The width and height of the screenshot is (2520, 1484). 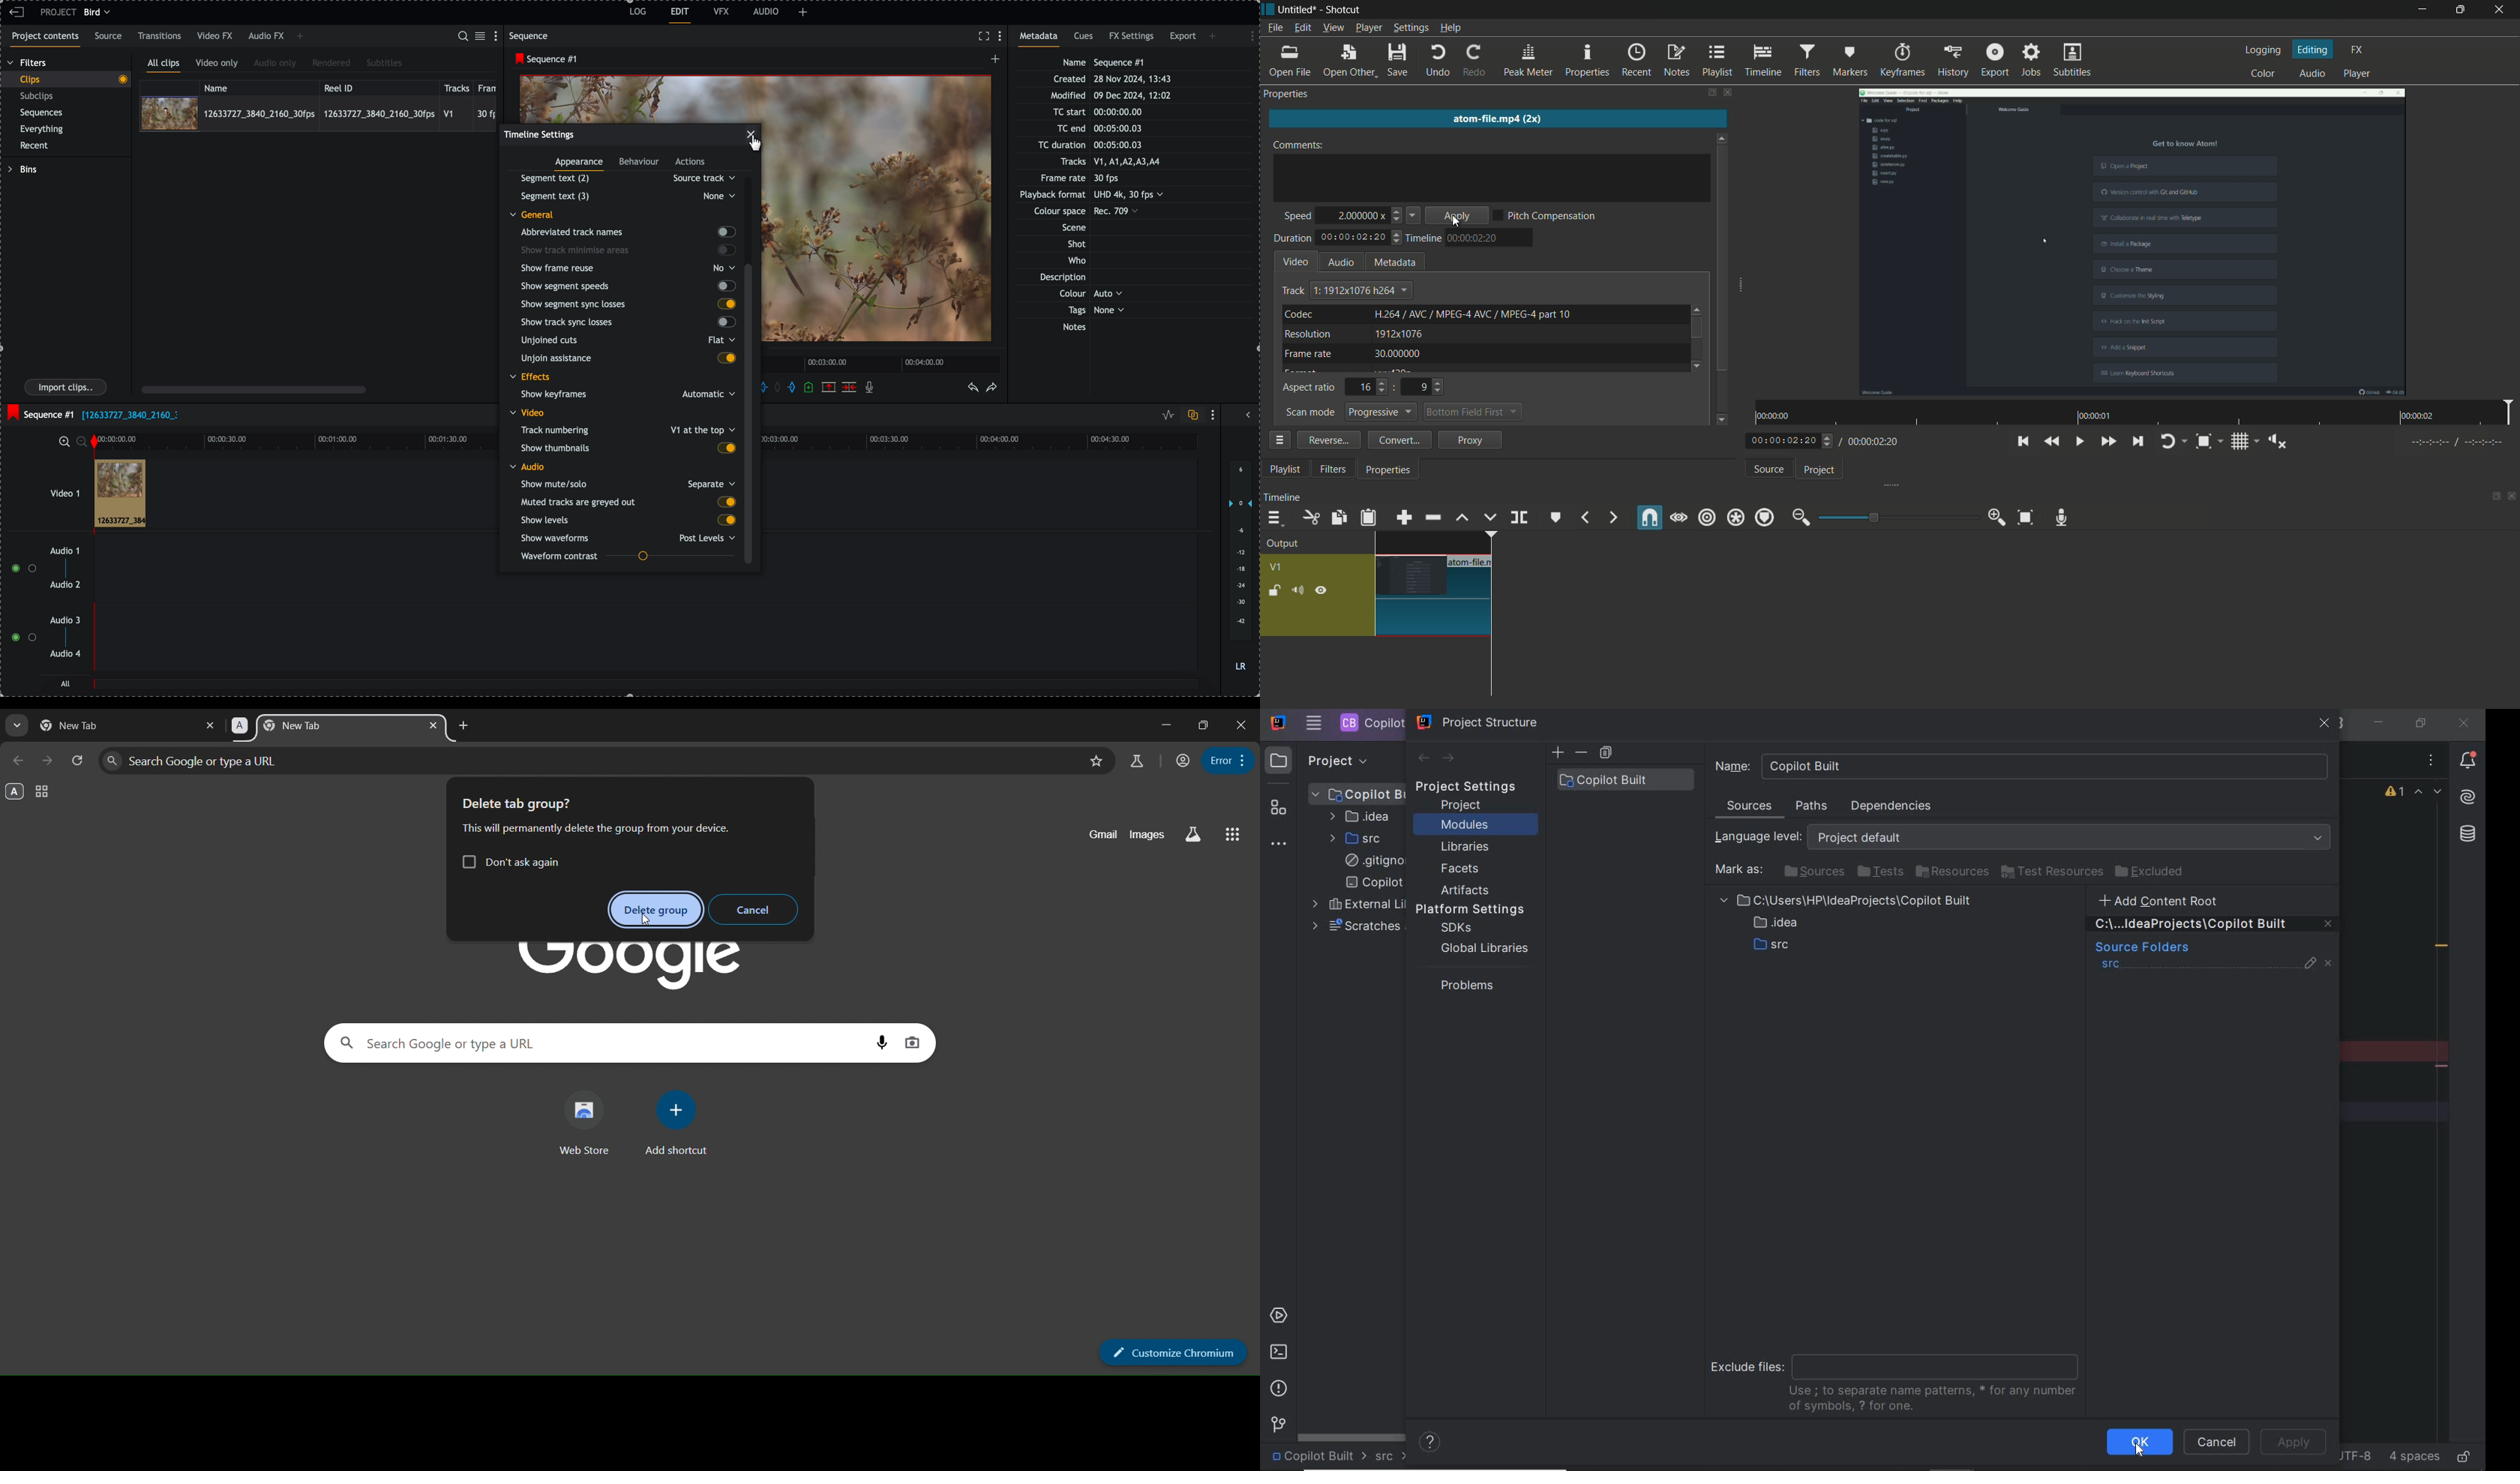 I want to click on cues, so click(x=1084, y=39).